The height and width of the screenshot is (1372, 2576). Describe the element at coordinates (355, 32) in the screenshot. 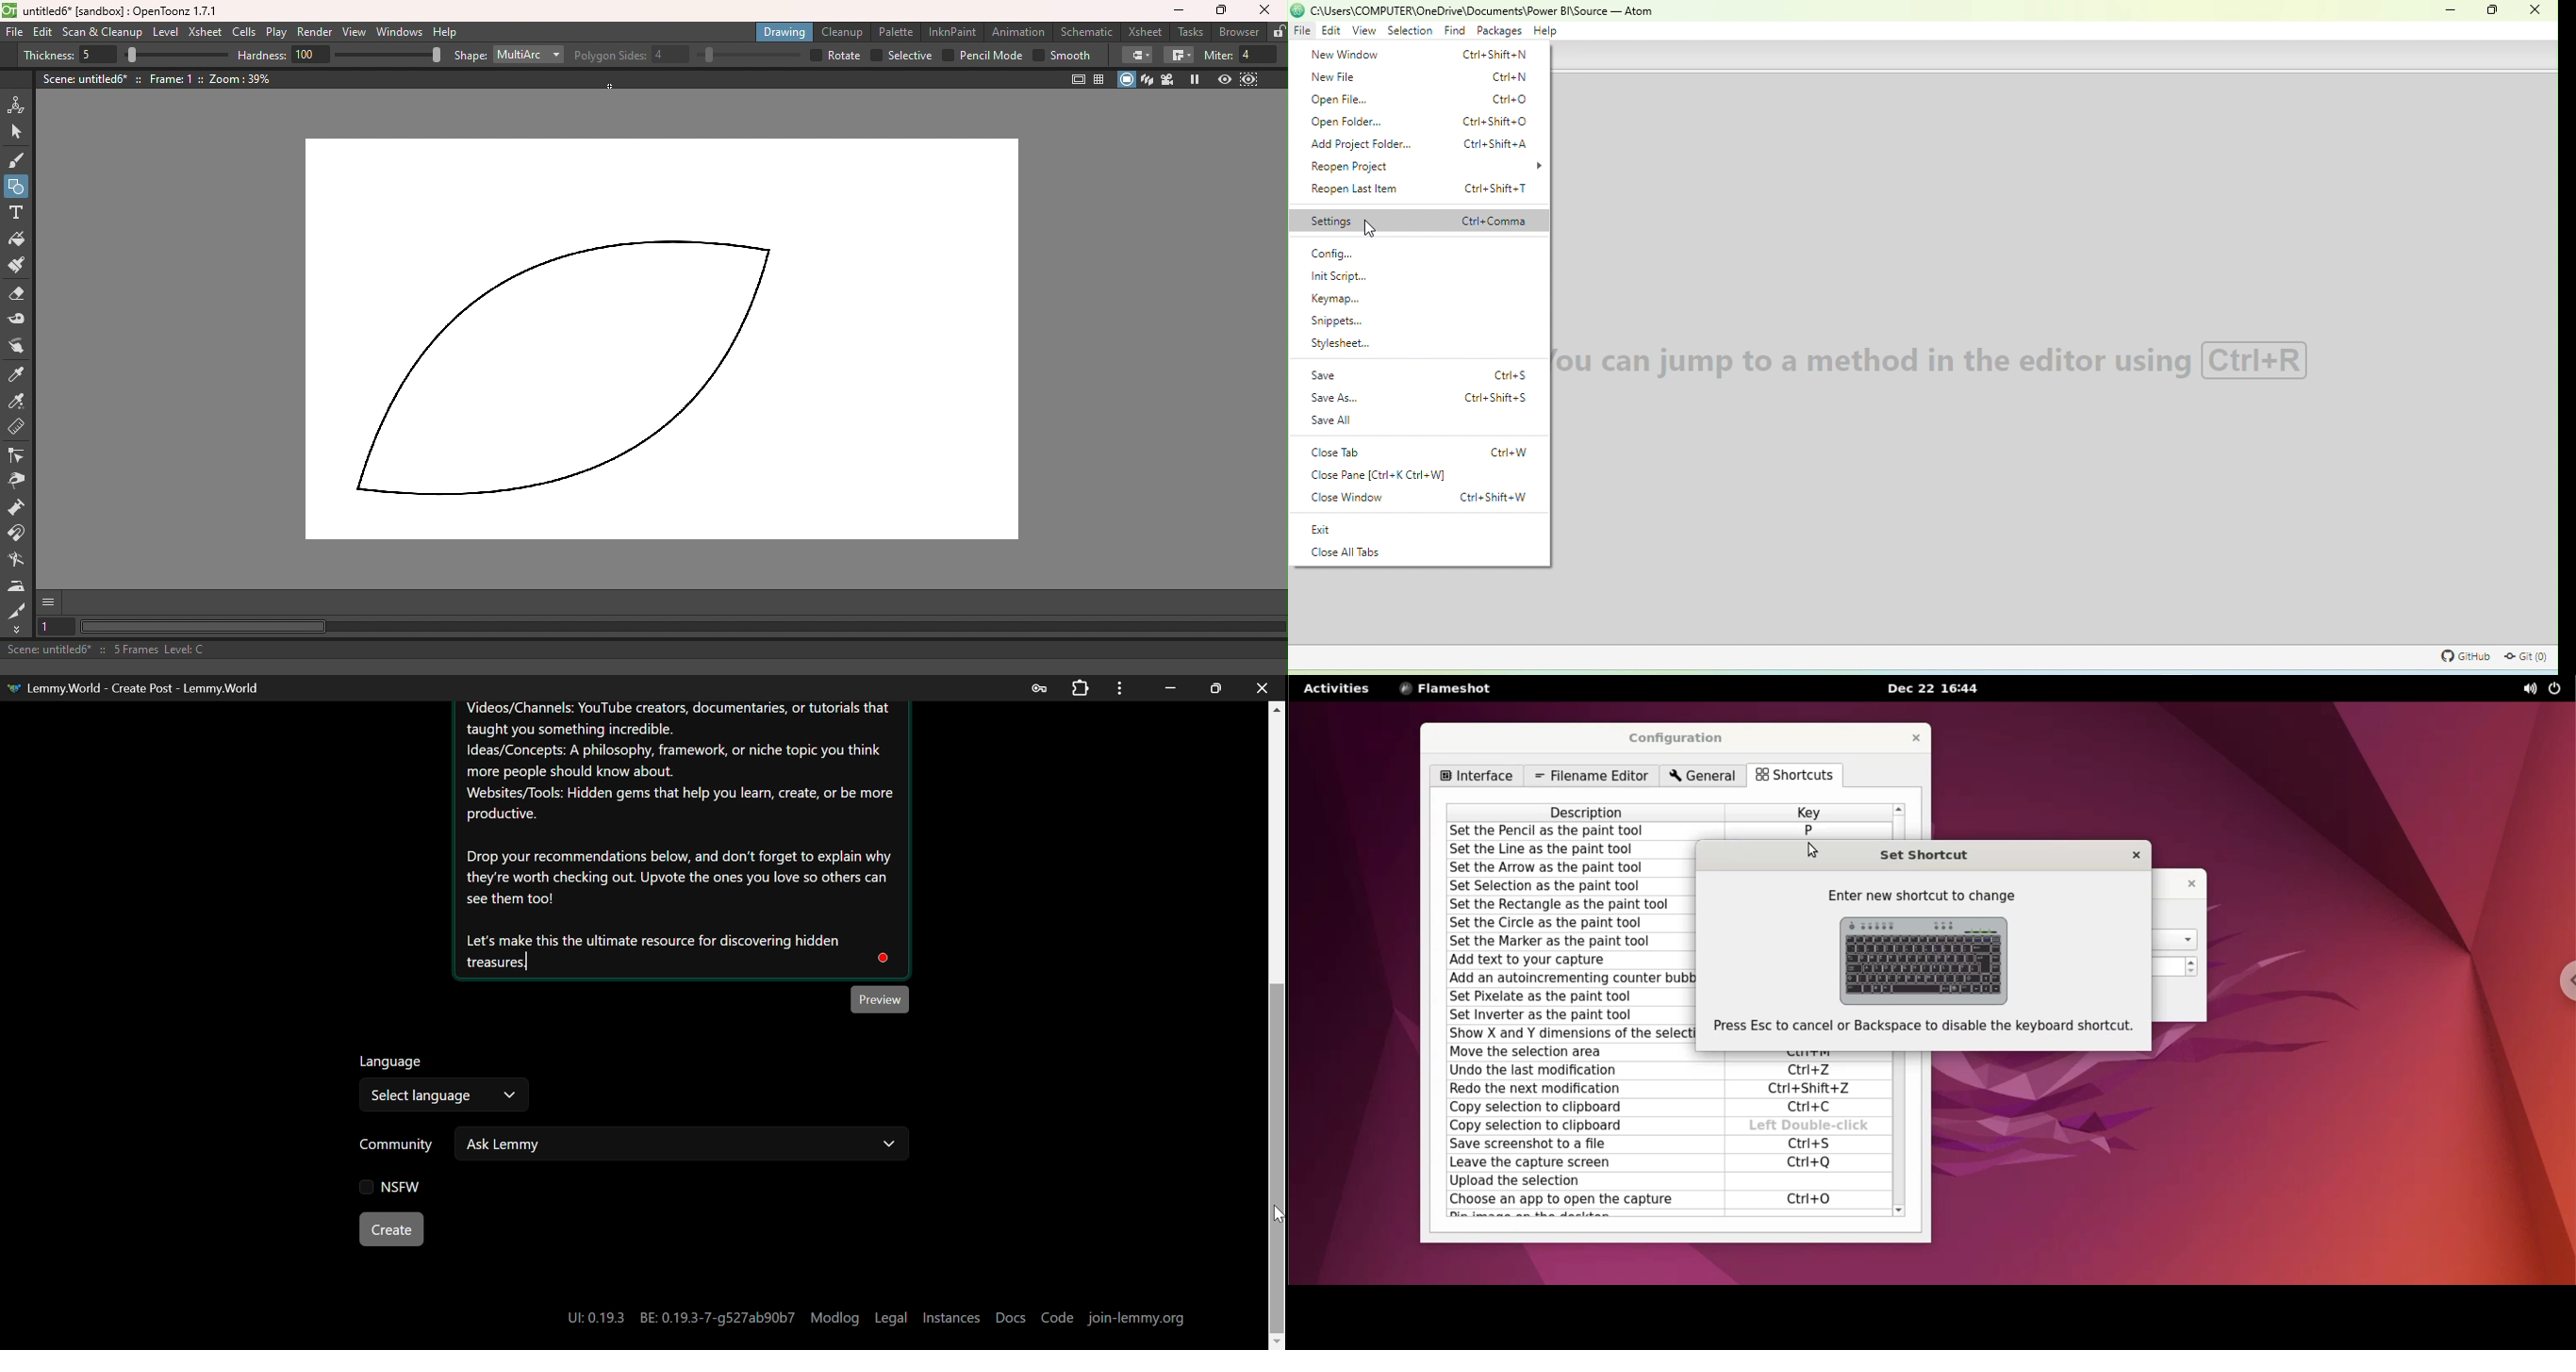

I see `View` at that location.